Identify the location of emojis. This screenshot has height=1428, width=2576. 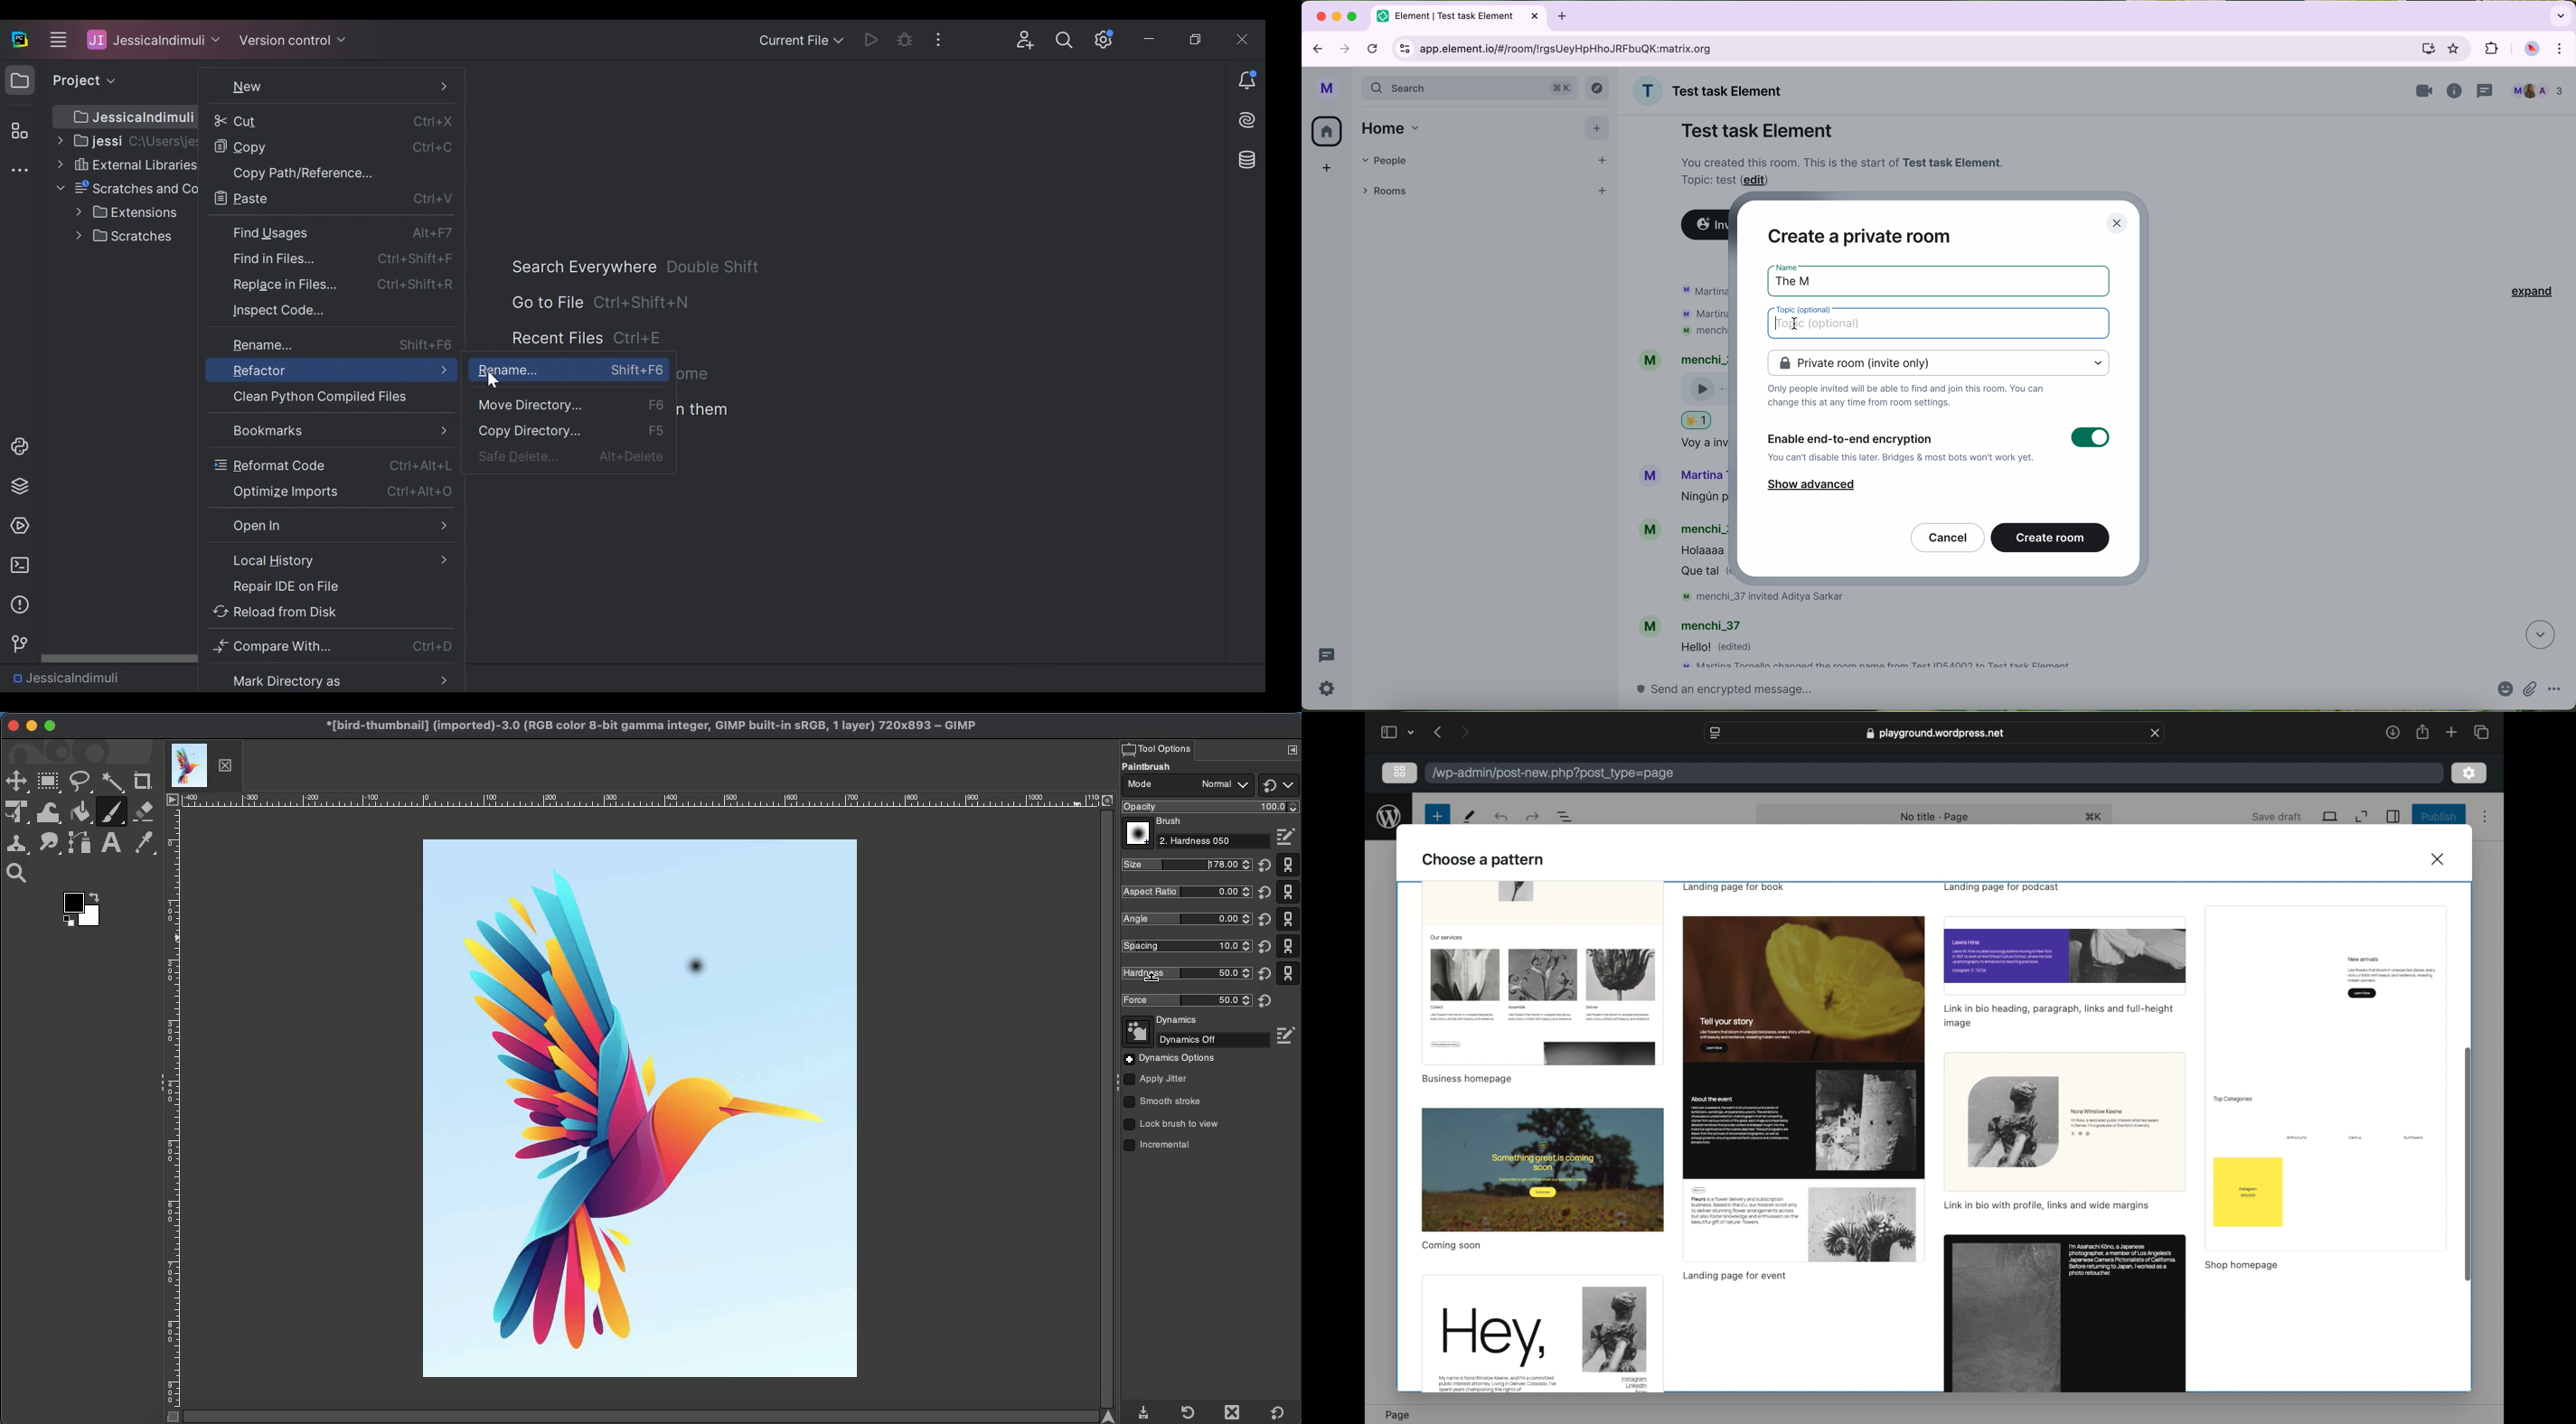
(2503, 692).